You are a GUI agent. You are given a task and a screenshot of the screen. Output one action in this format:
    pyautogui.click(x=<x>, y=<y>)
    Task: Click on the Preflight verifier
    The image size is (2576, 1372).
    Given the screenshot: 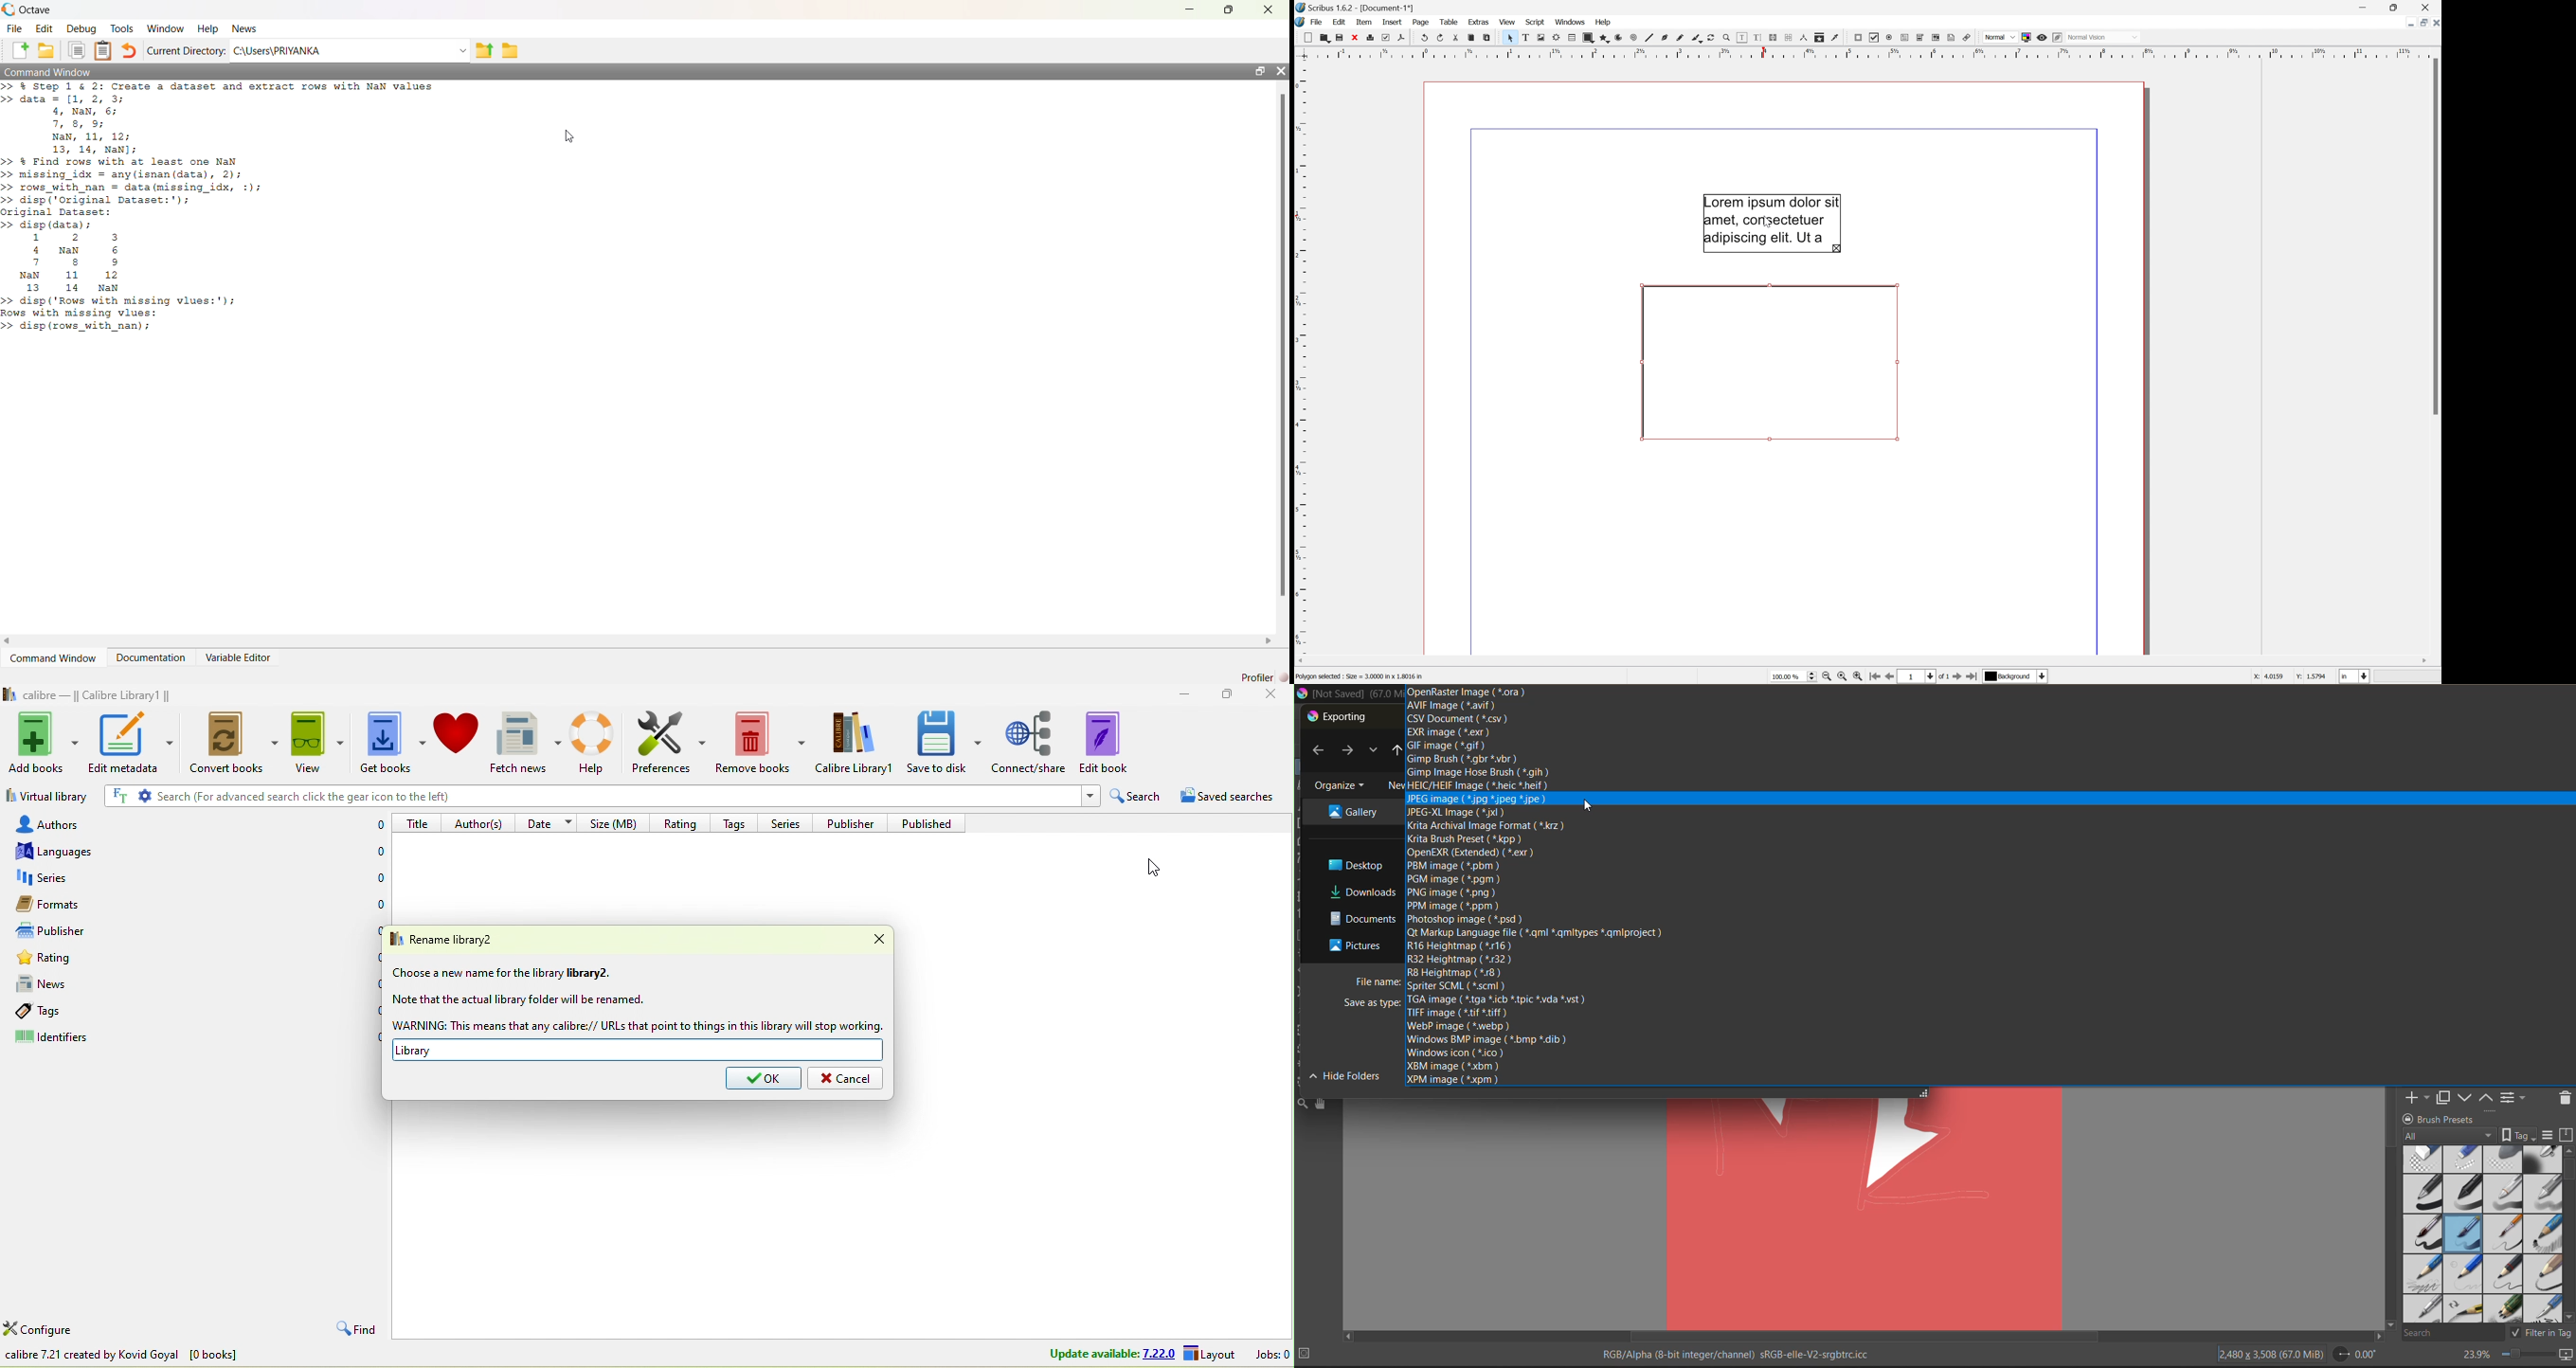 What is the action you would take?
    pyautogui.click(x=1385, y=38)
    